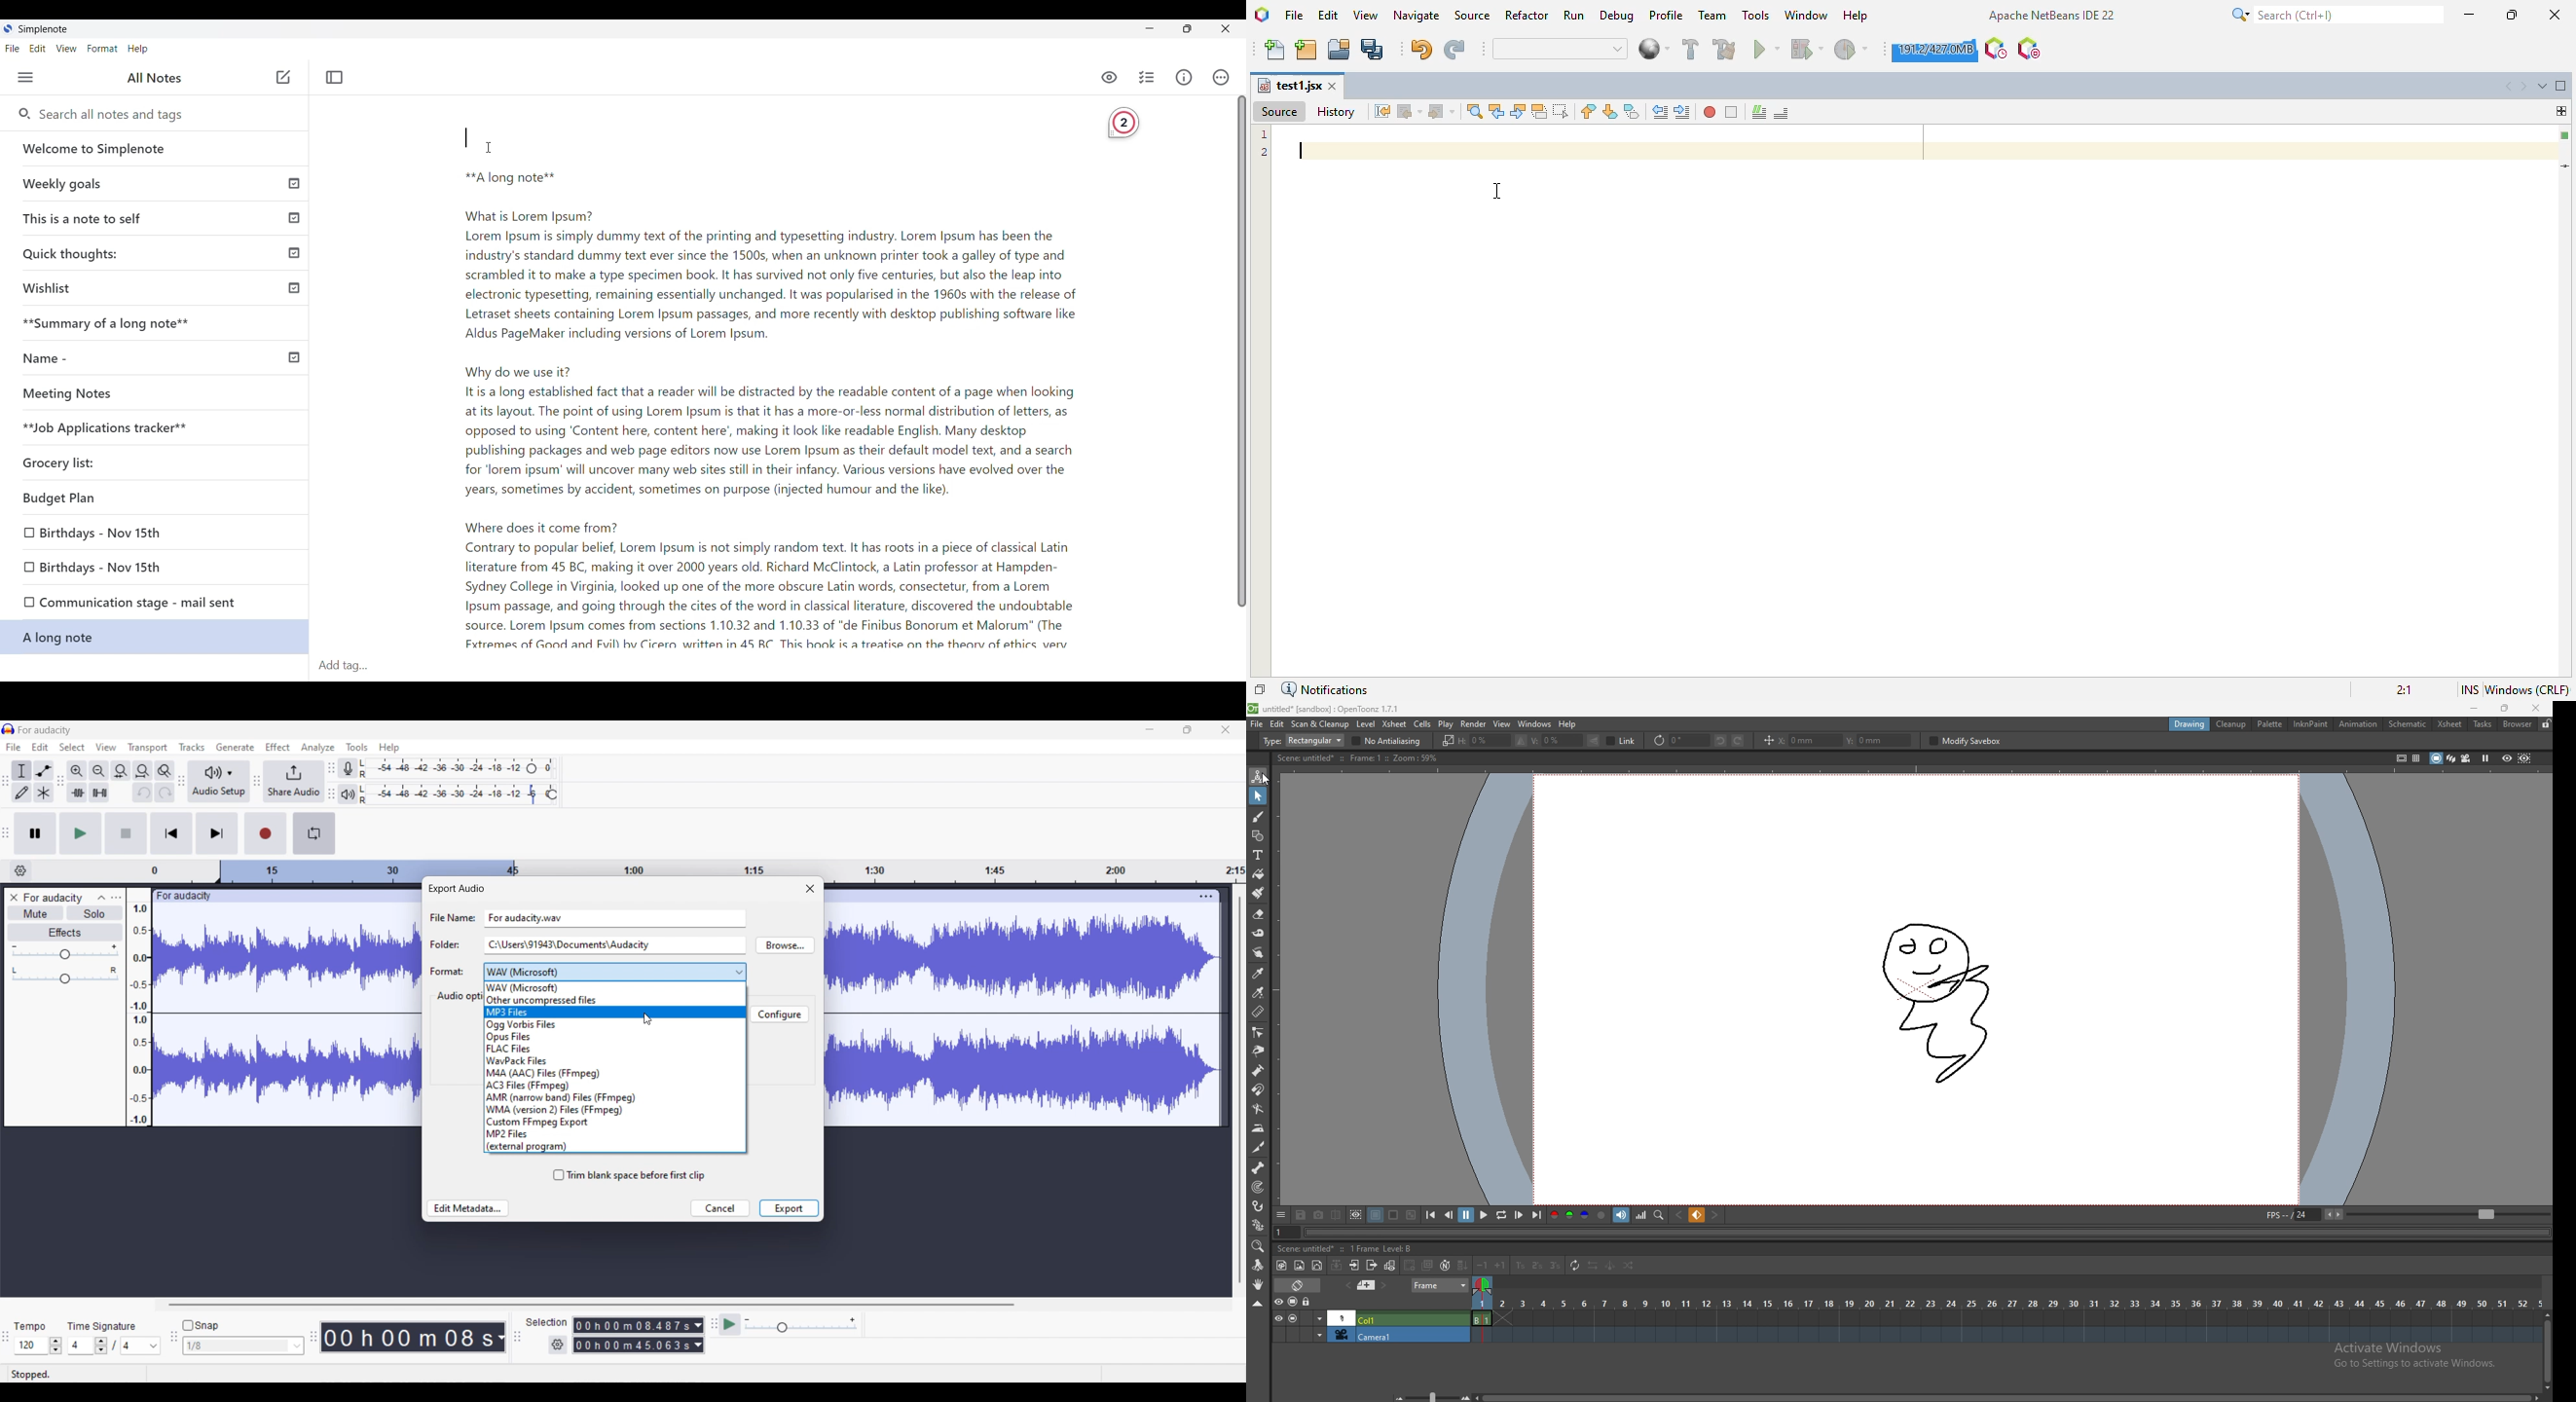 The image size is (2576, 1428). Describe the element at coordinates (157, 322) in the screenshot. I see `Summary of a long note` at that location.